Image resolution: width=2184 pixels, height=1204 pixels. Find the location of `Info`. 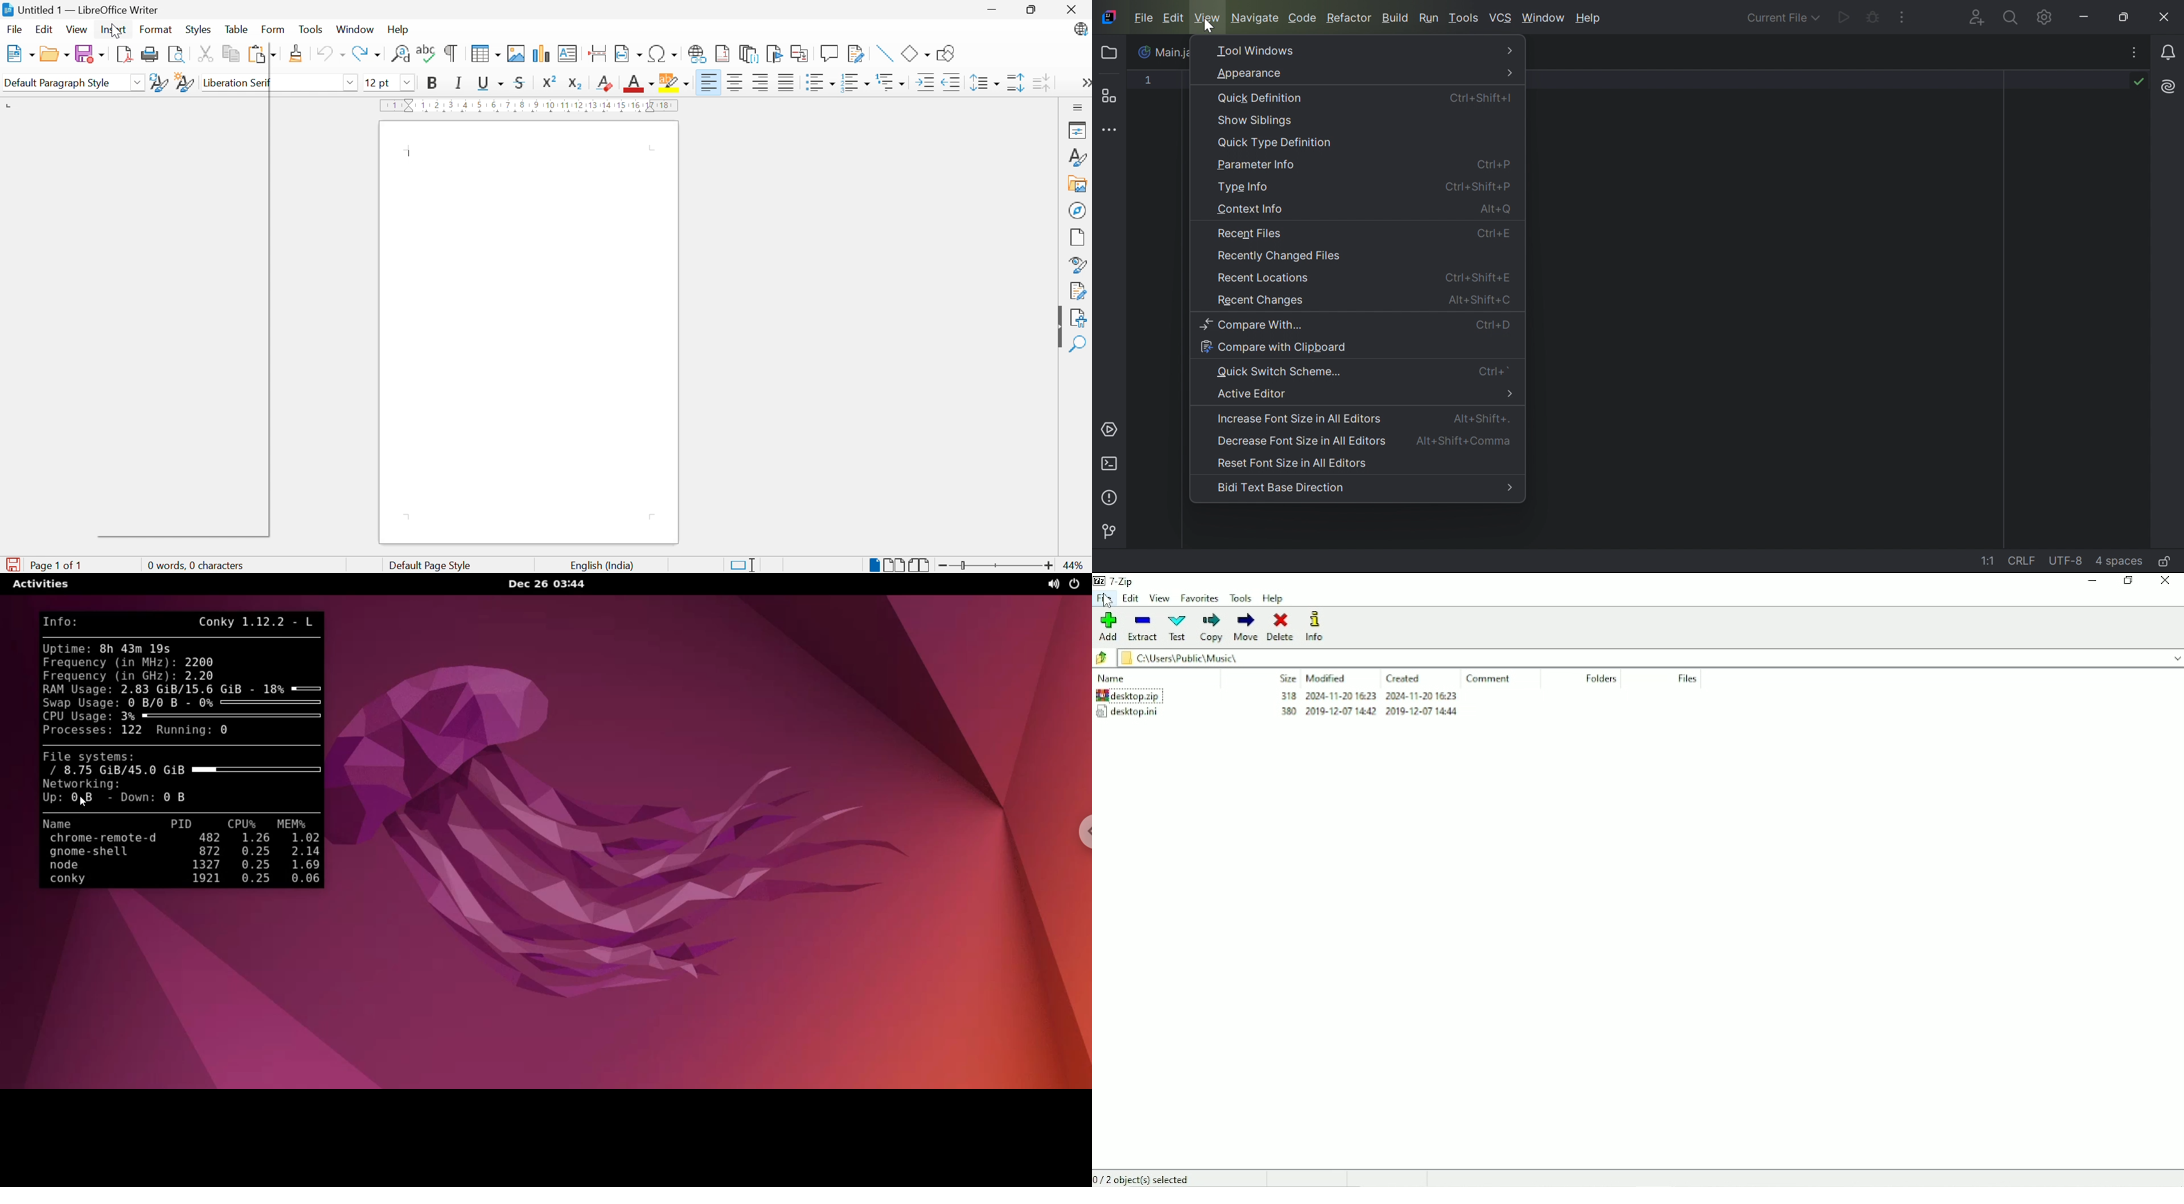

Info is located at coordinates (1318, 627).